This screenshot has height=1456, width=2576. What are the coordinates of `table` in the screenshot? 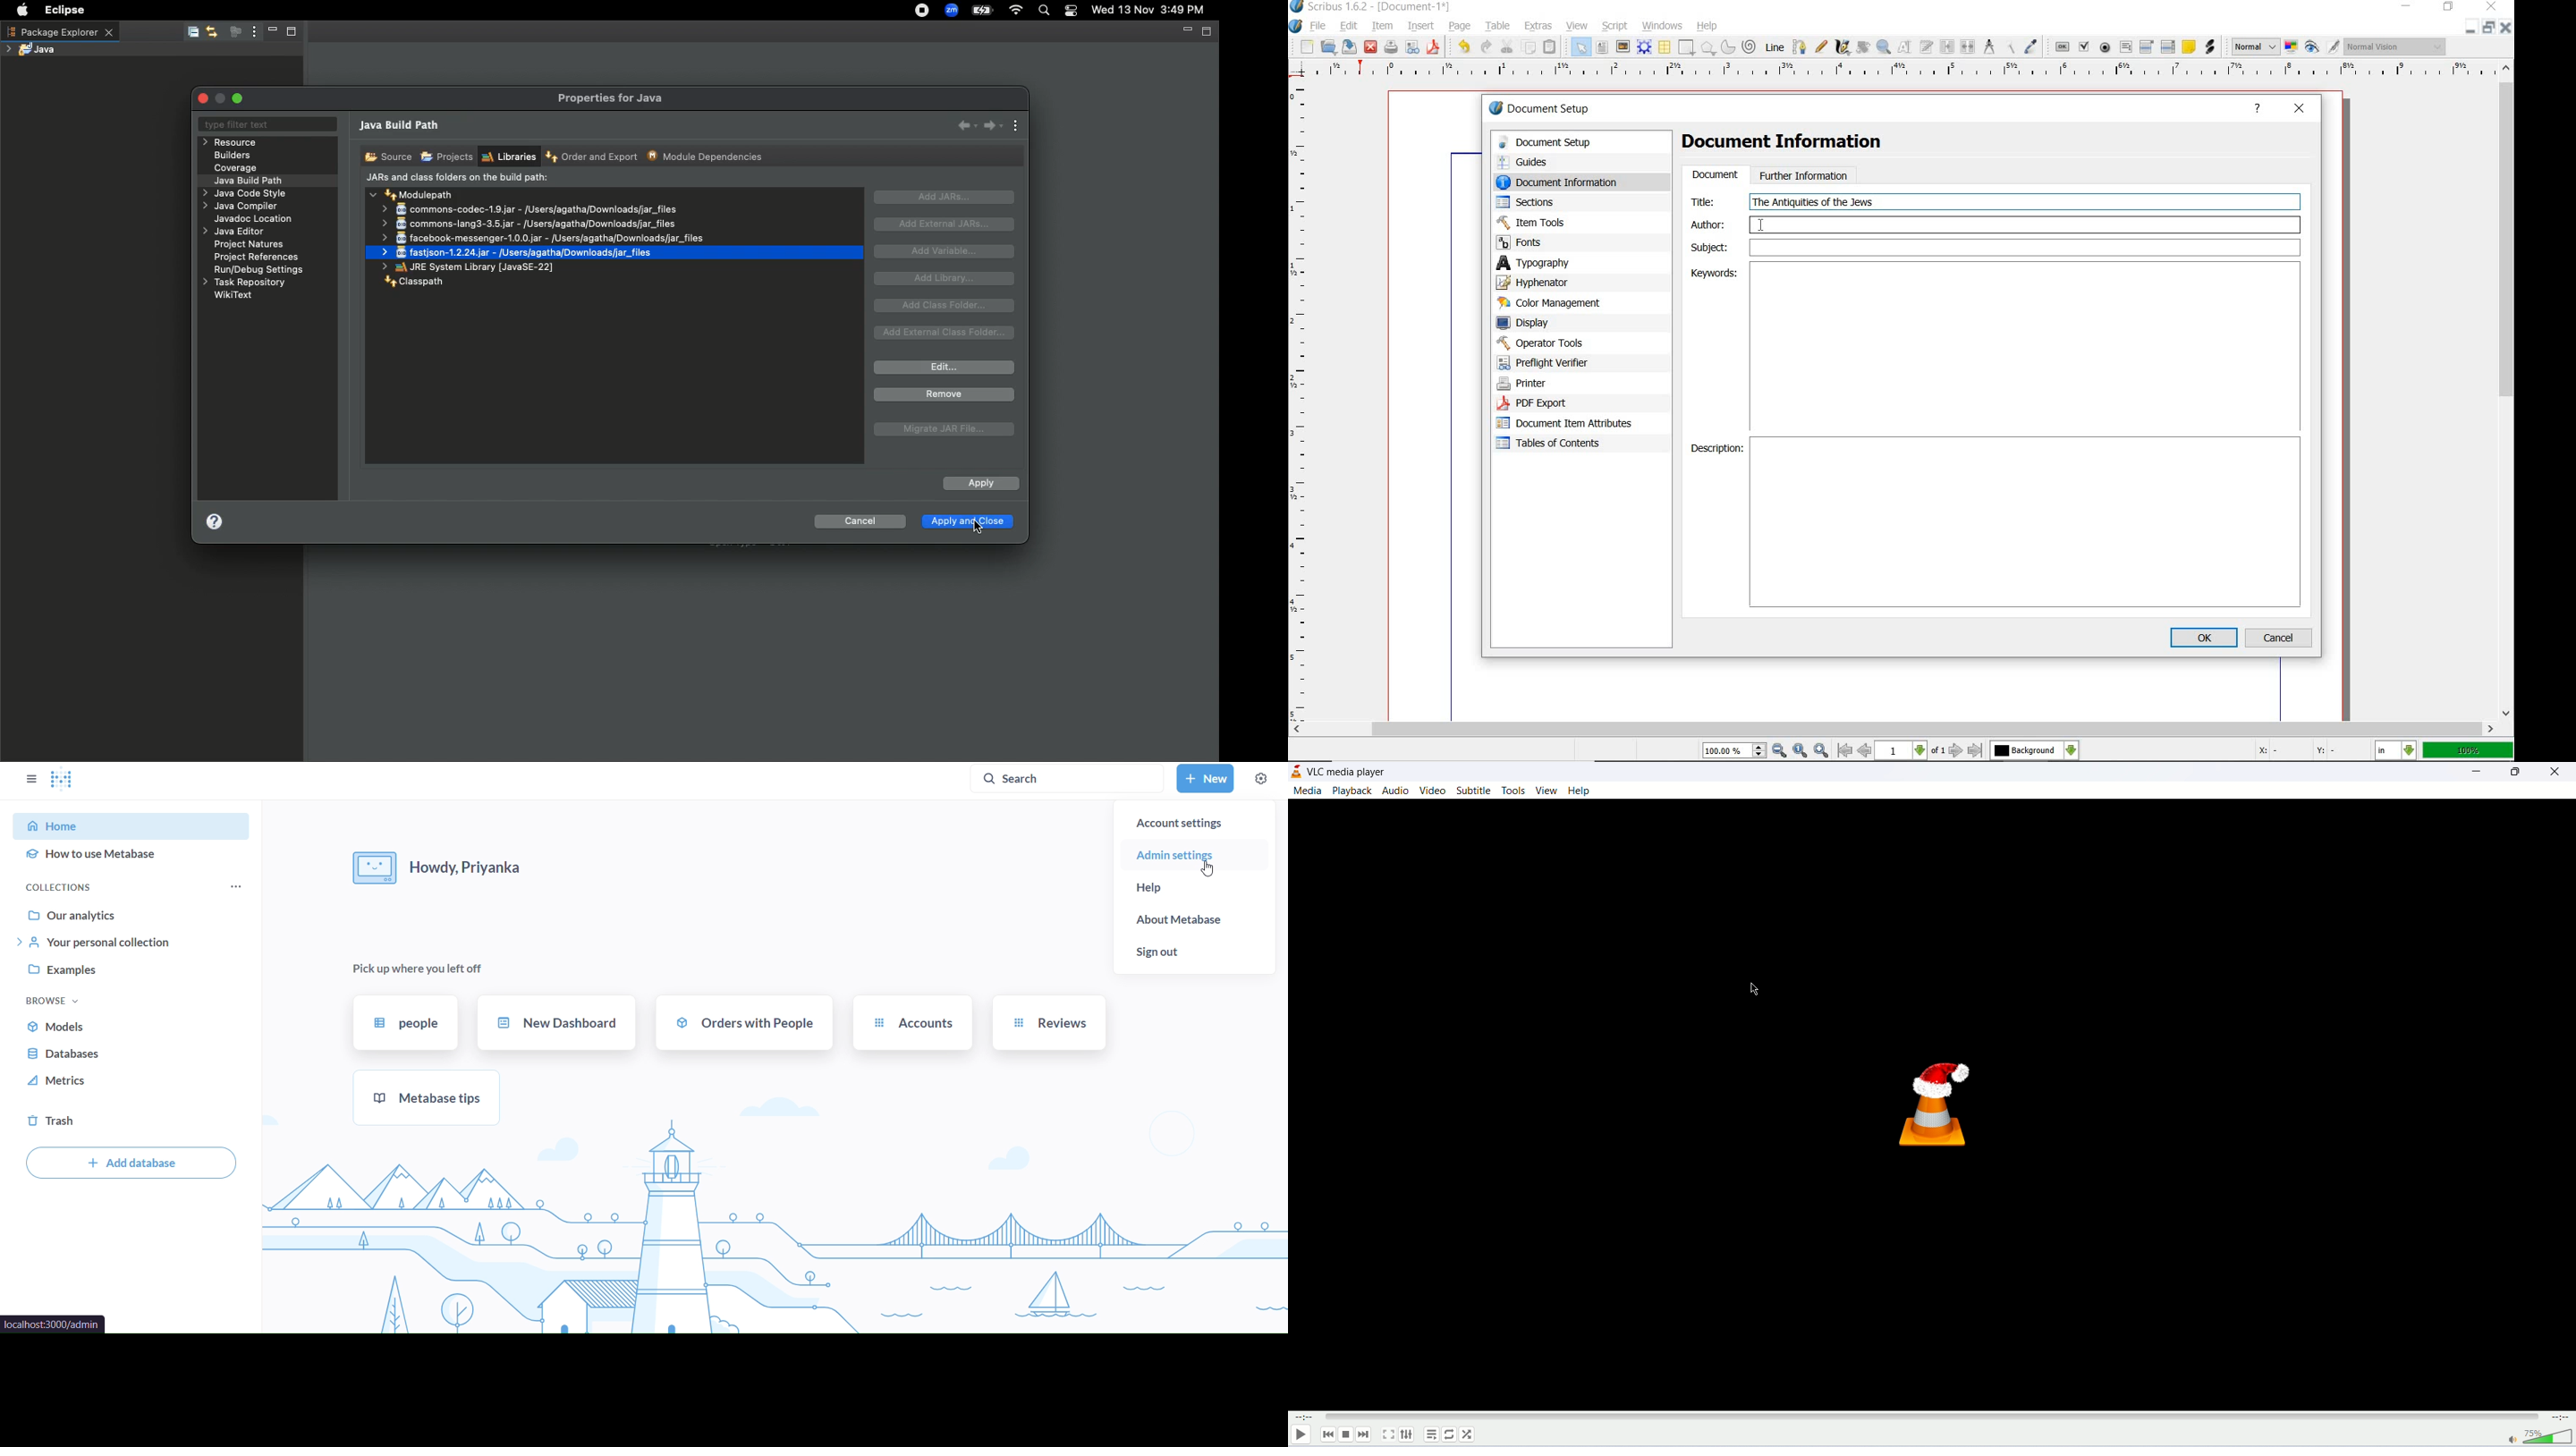 It's located at (1664, 47).